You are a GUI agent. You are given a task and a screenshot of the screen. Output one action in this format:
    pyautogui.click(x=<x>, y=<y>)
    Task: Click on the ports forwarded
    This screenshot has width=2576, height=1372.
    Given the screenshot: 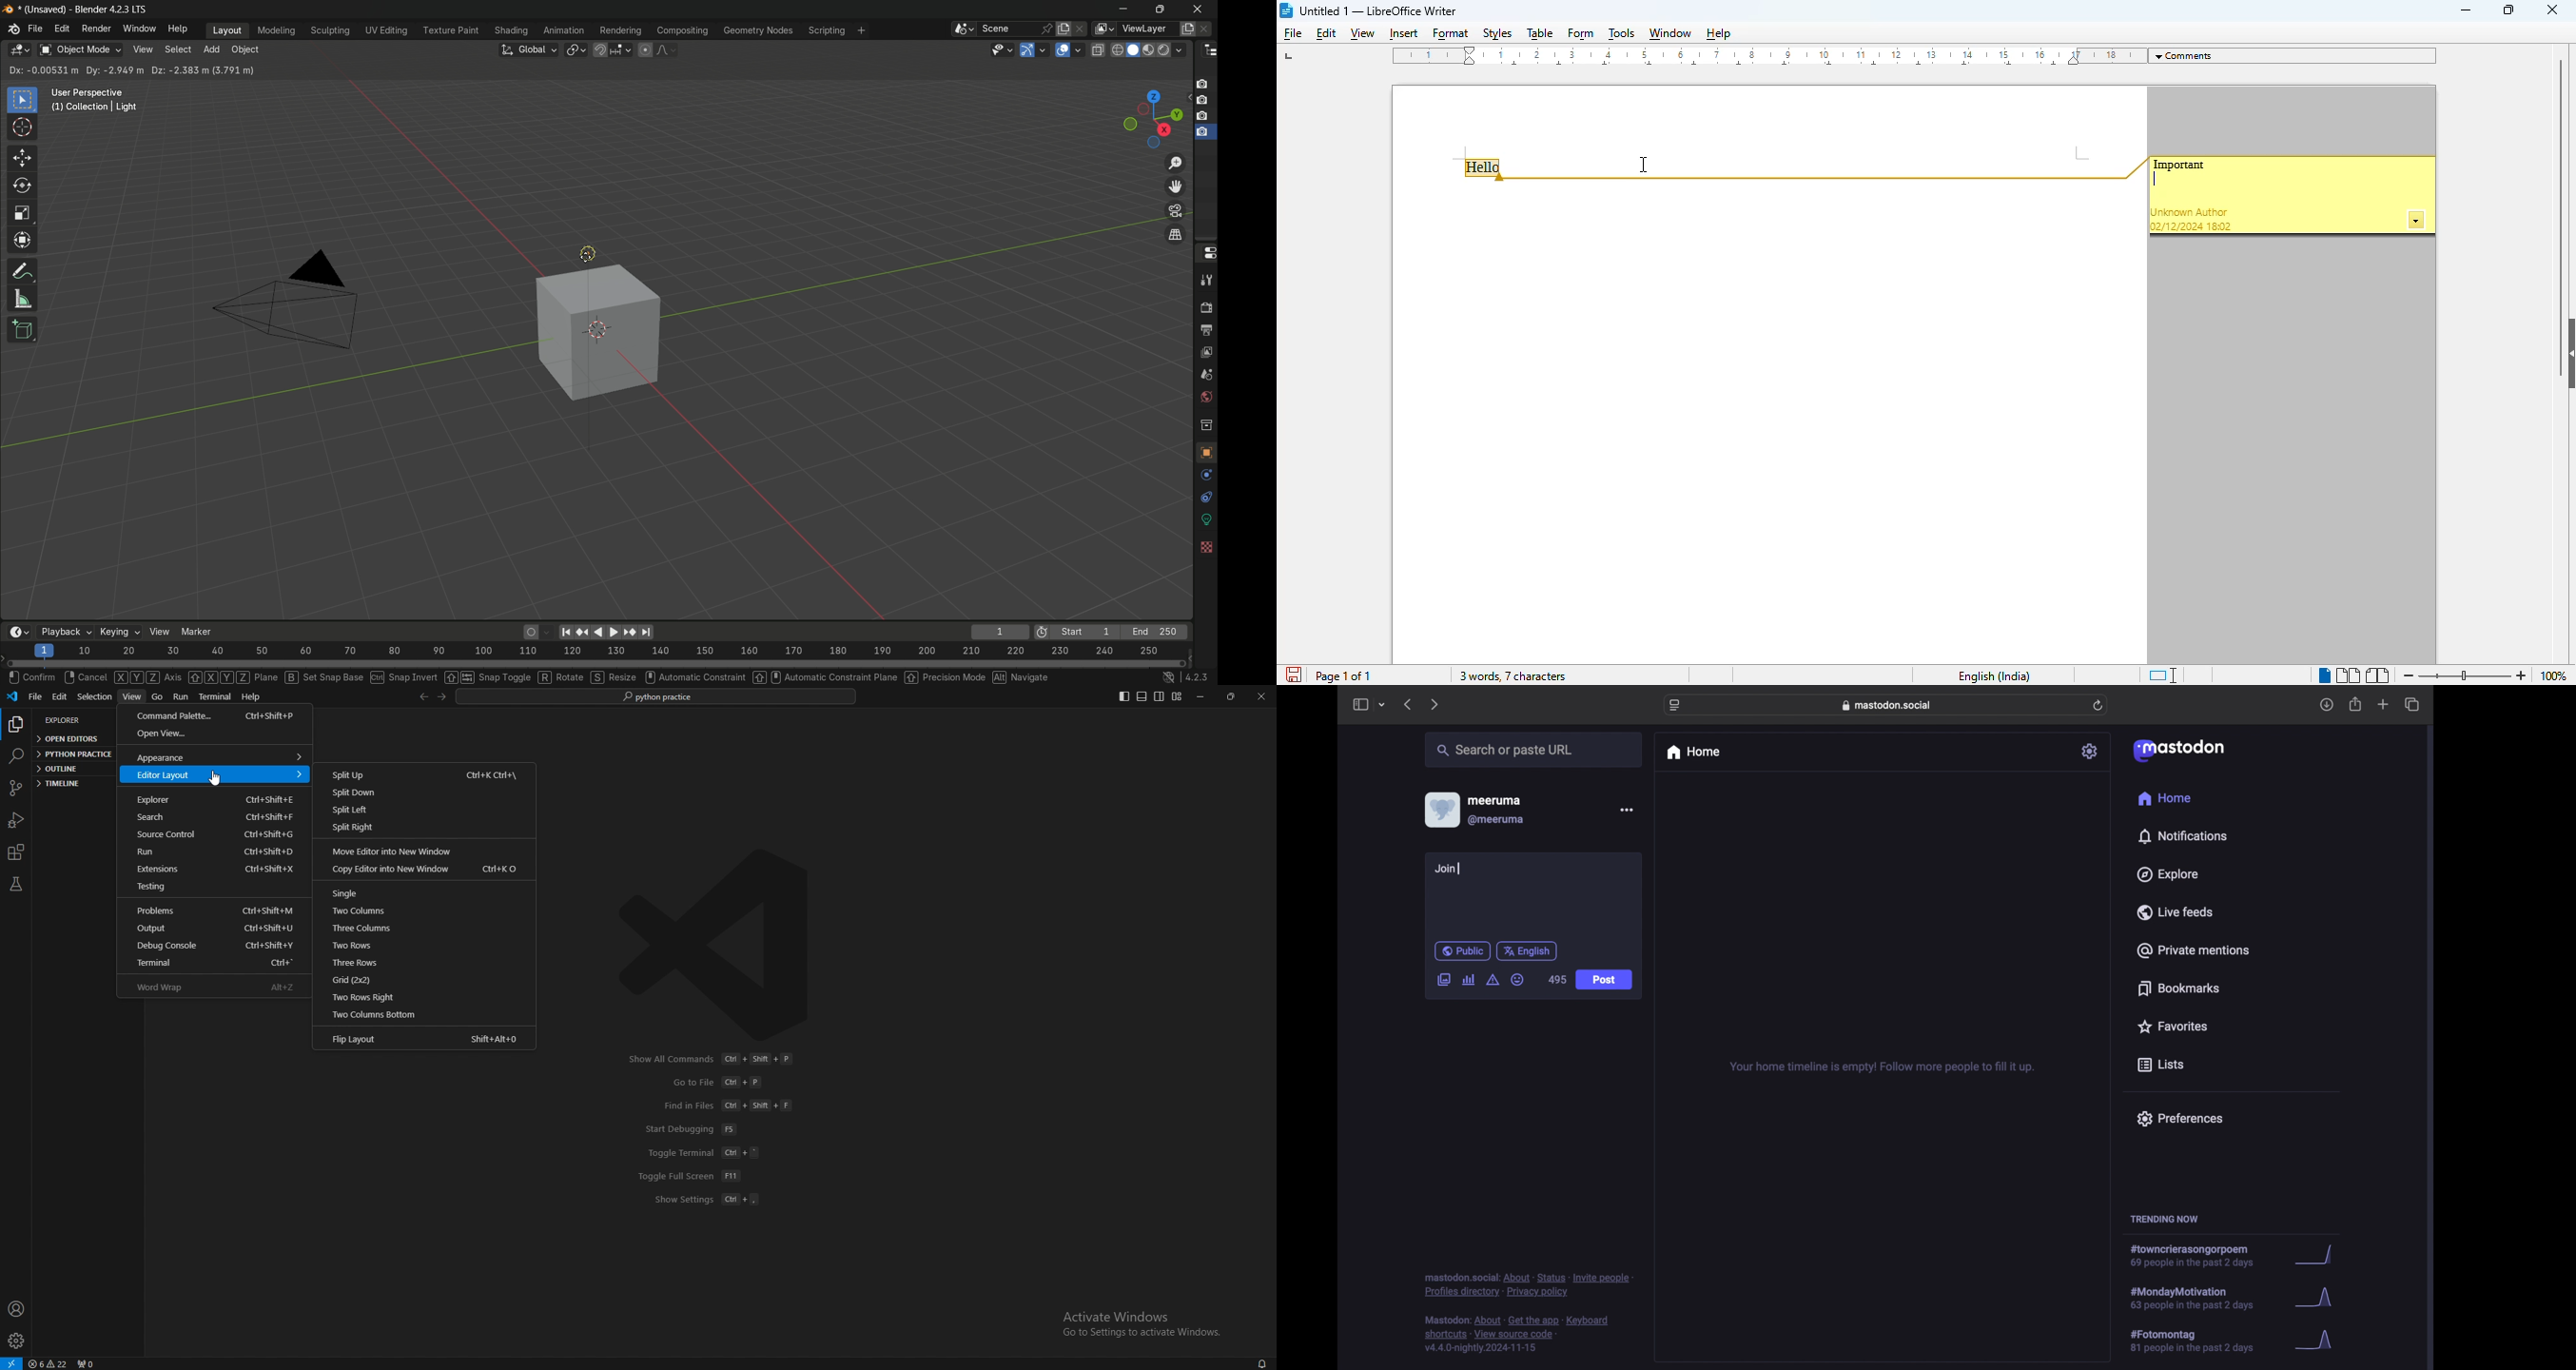 What is the action you would take?
    pyautogui.click(x=86, y=1363)
    